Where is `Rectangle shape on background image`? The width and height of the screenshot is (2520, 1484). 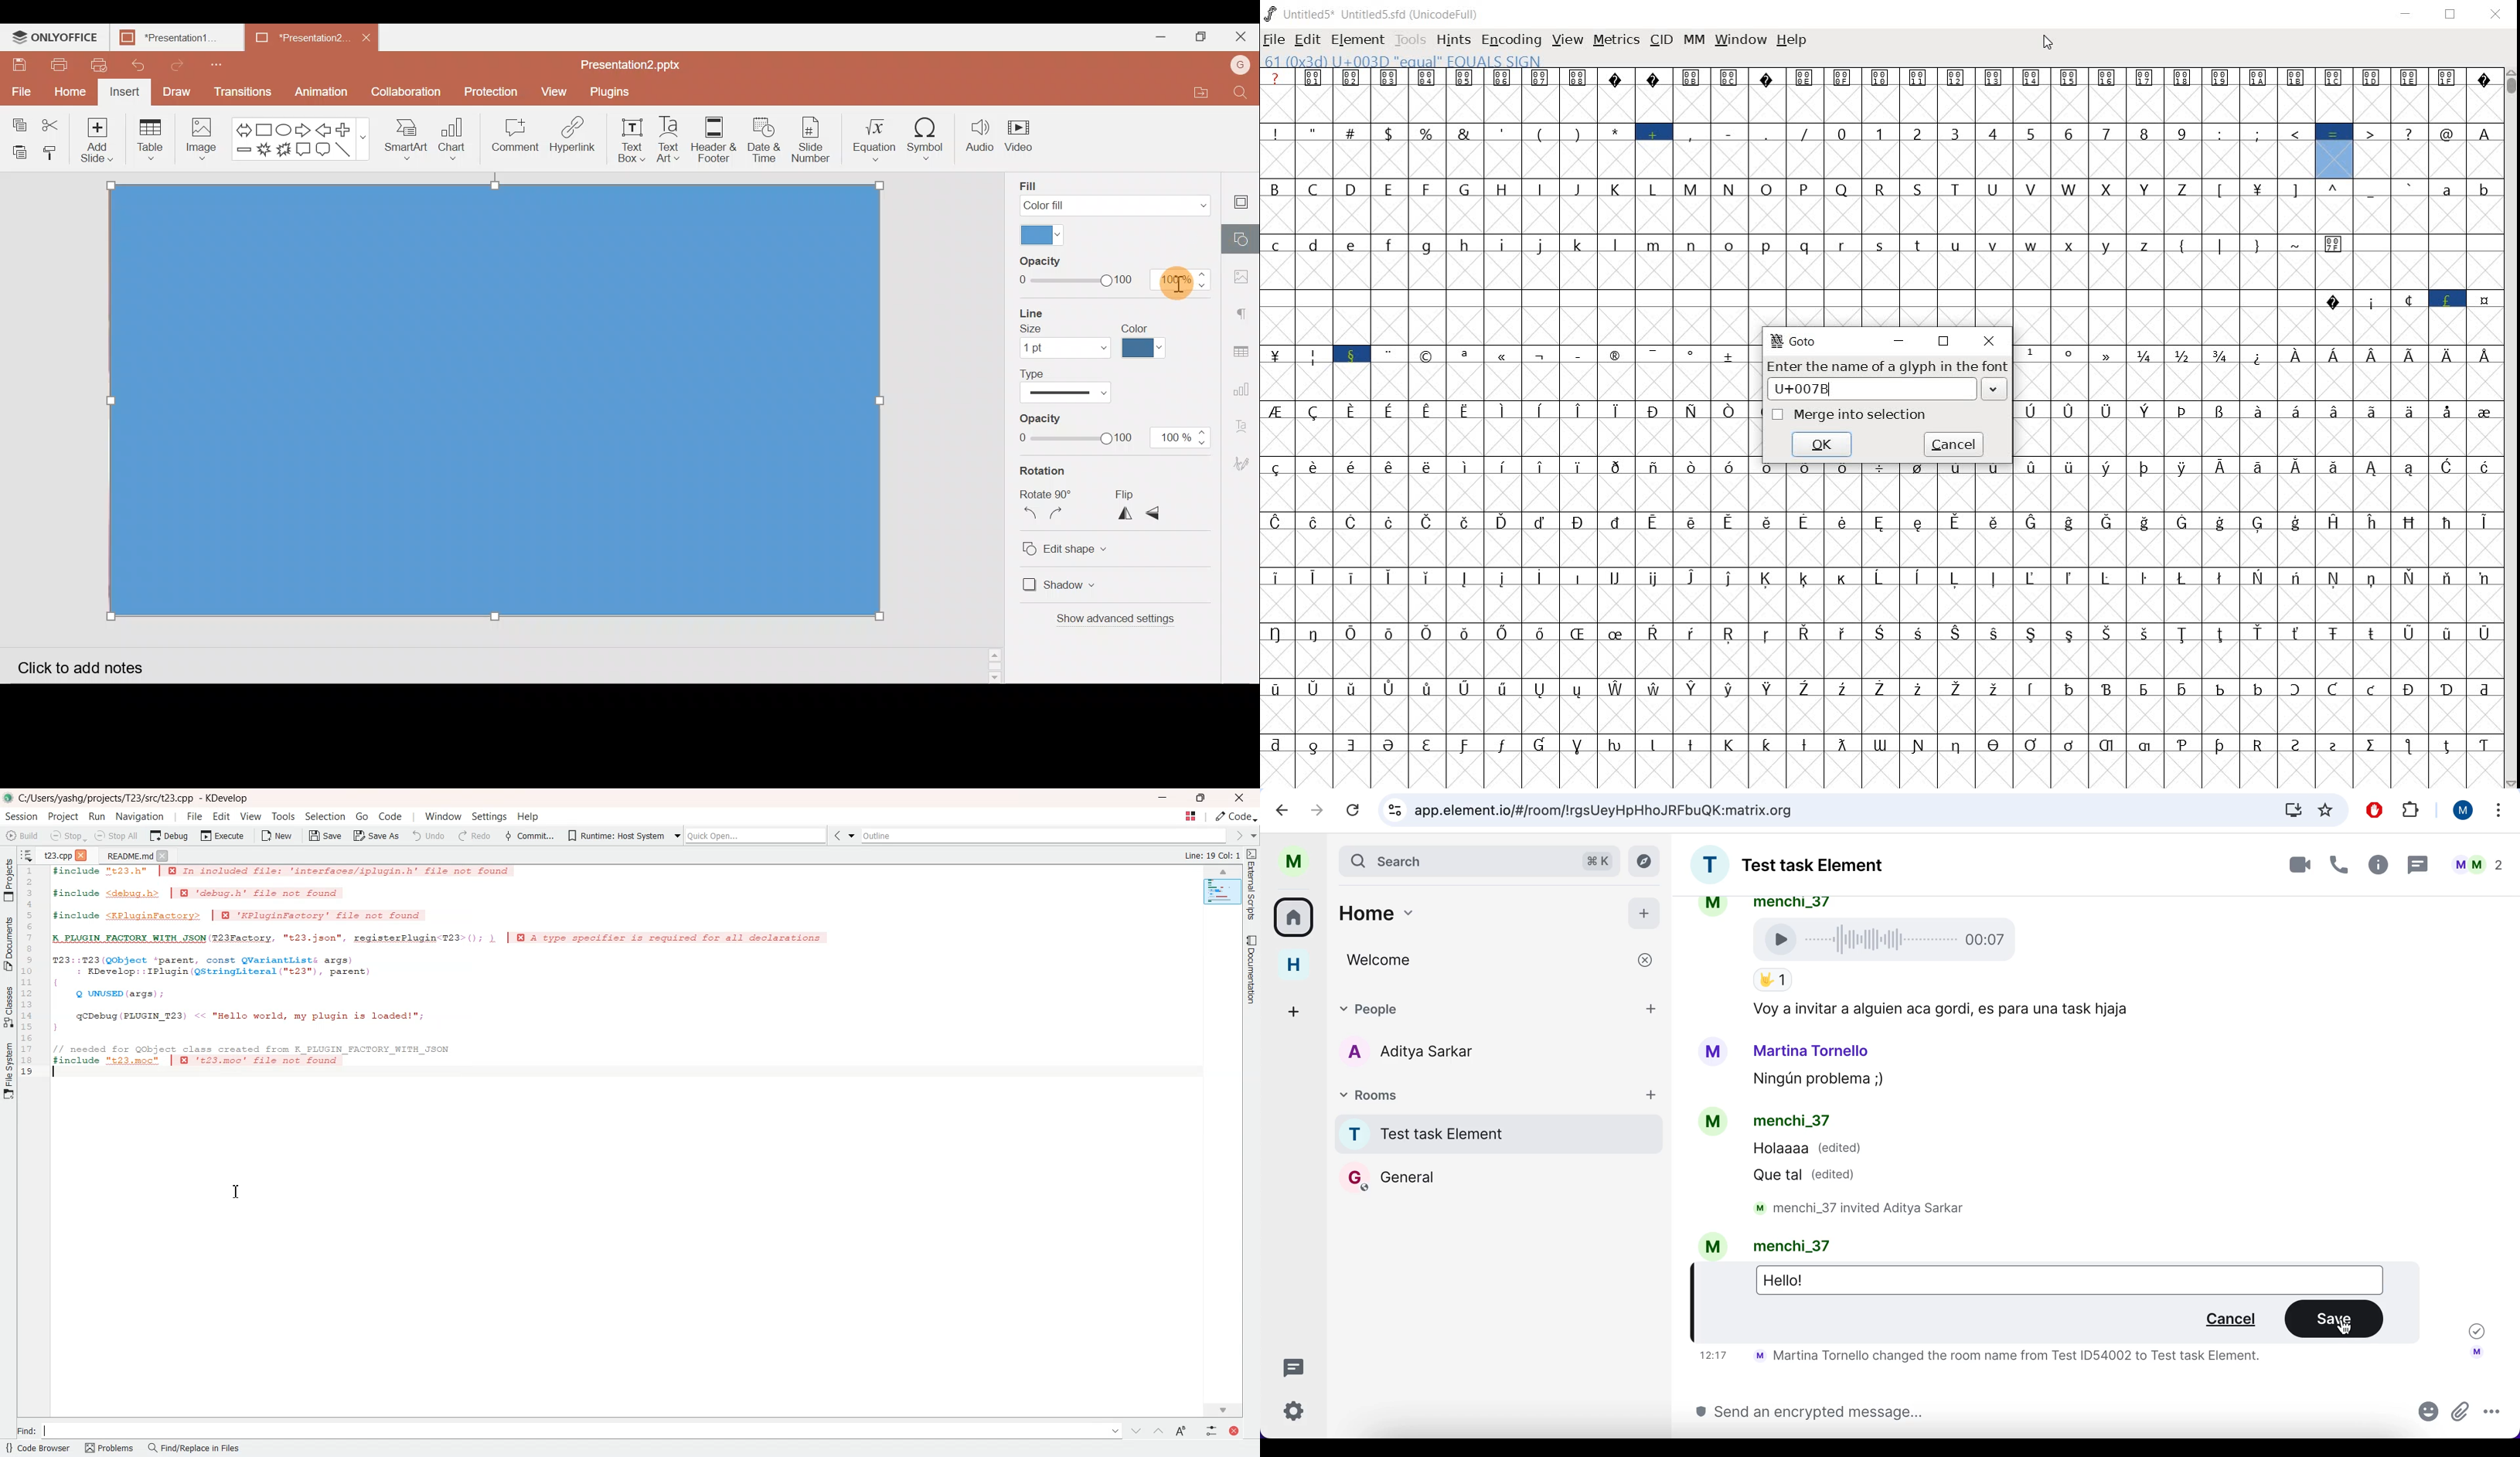
Rectangle shape on background image is located at coordinates (497, 404).